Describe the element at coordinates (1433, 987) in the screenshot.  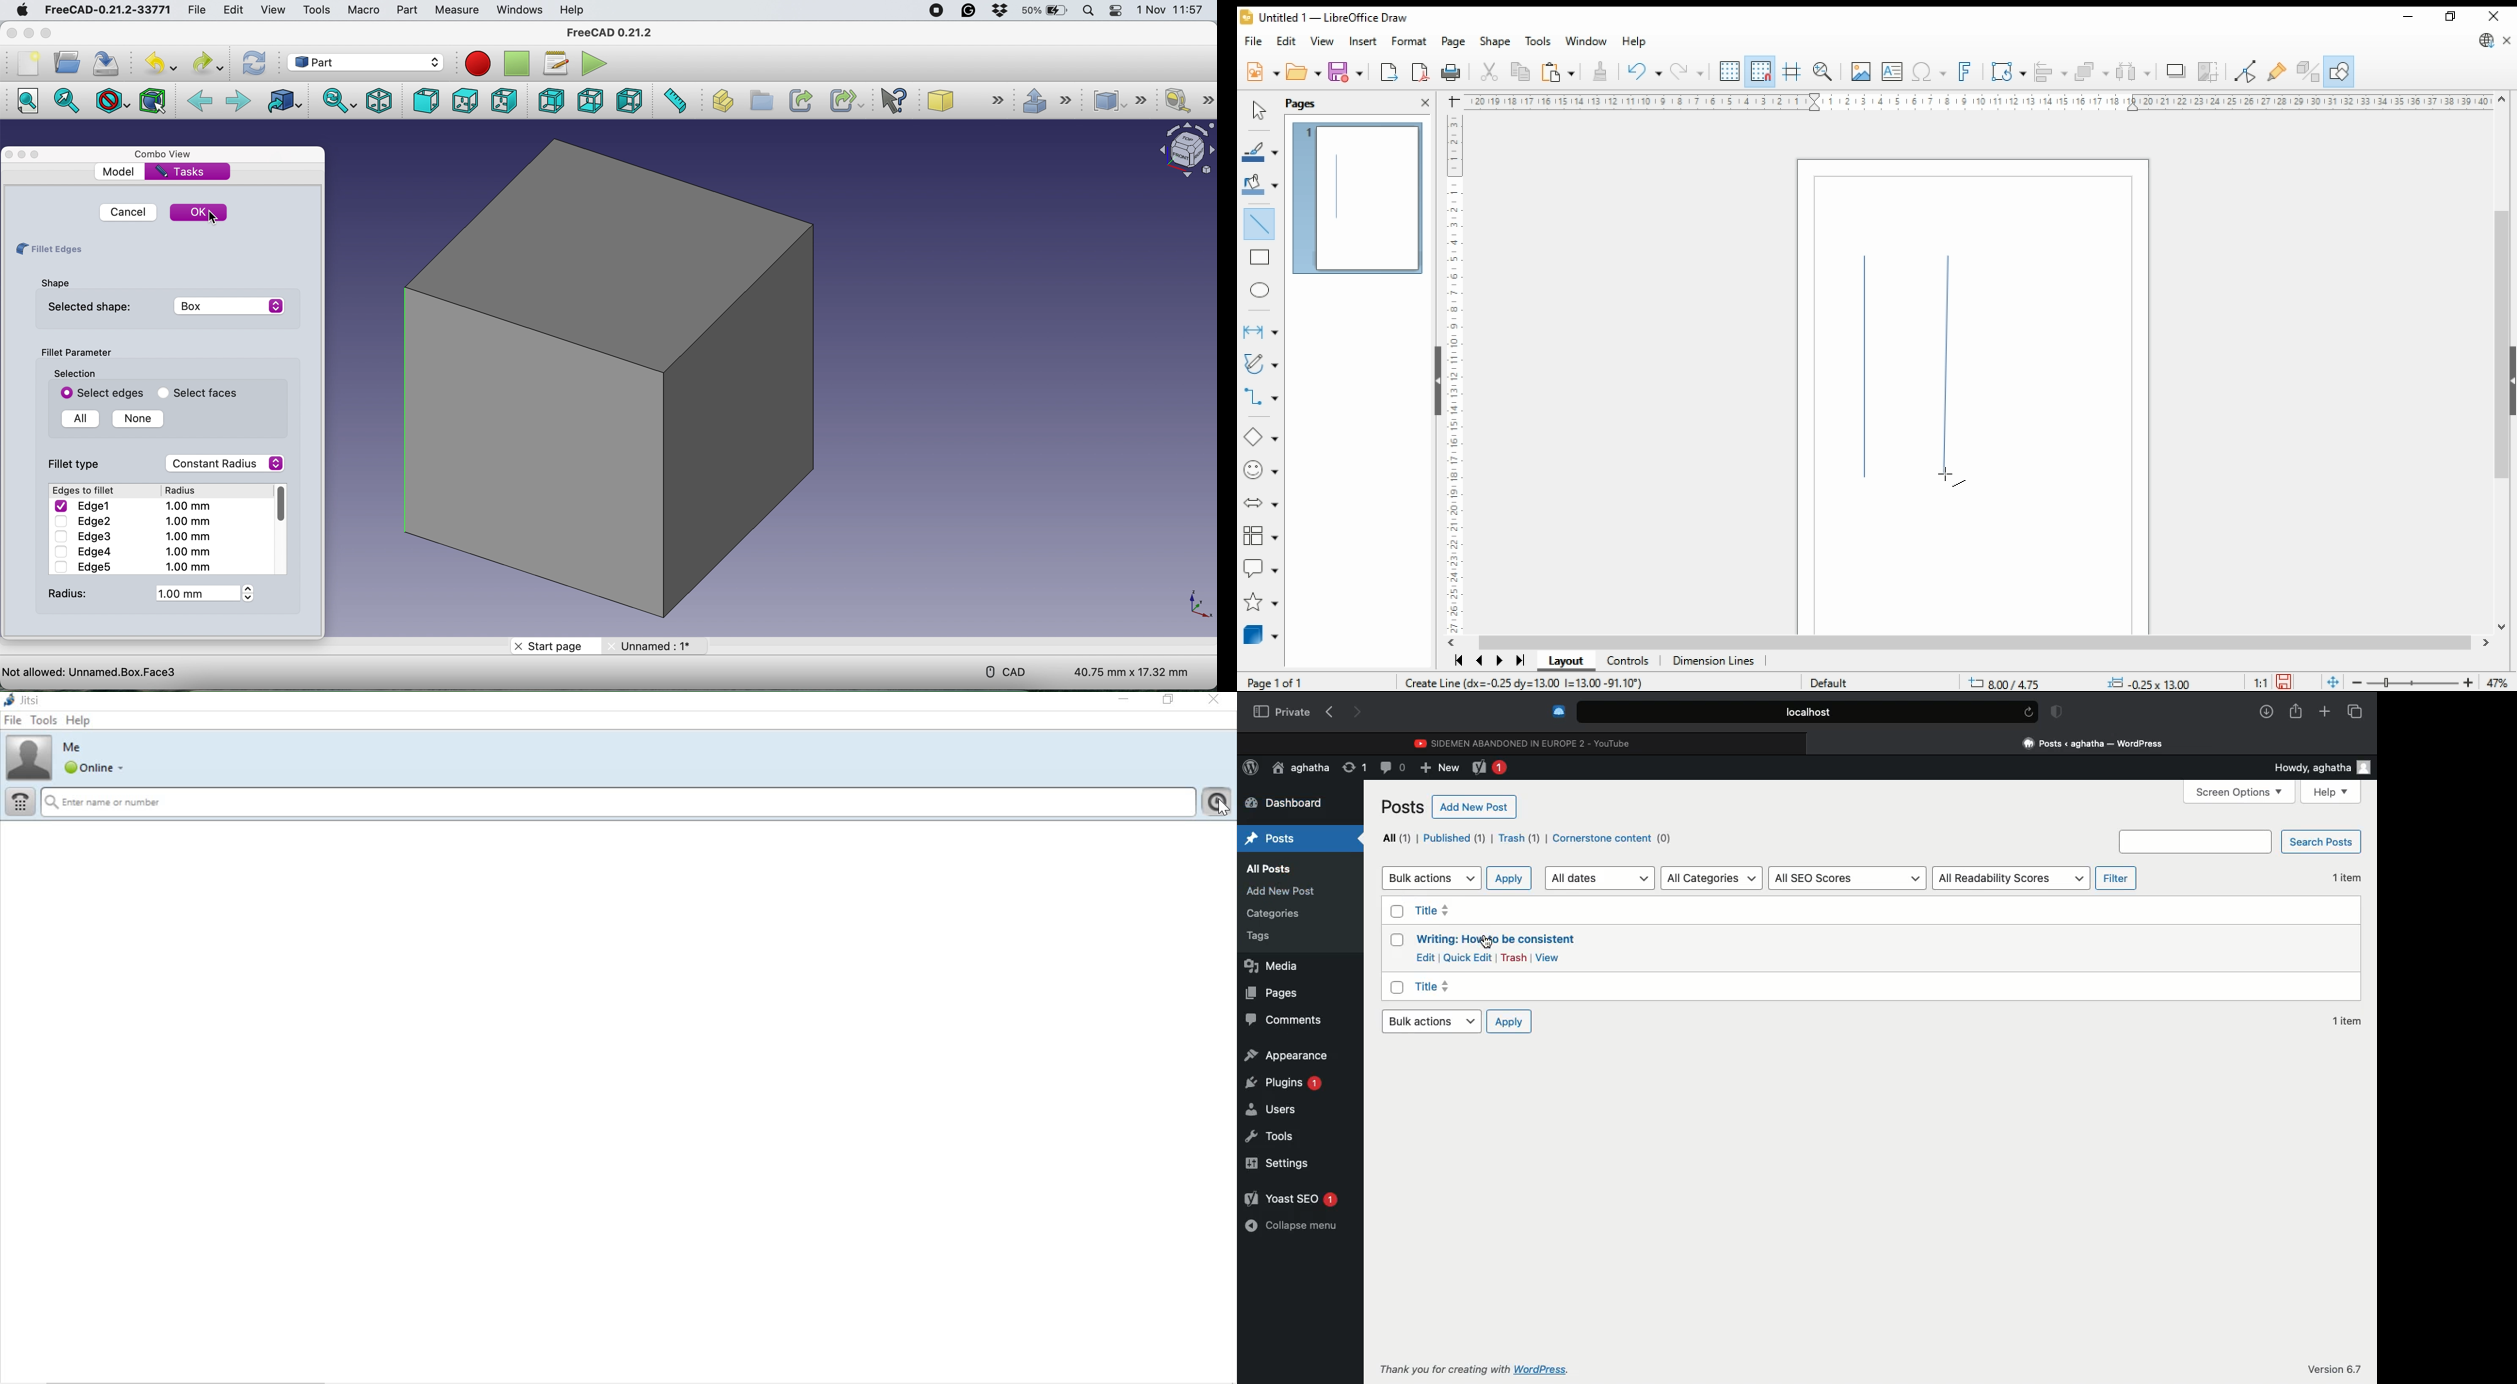
I see `Title` at that location.